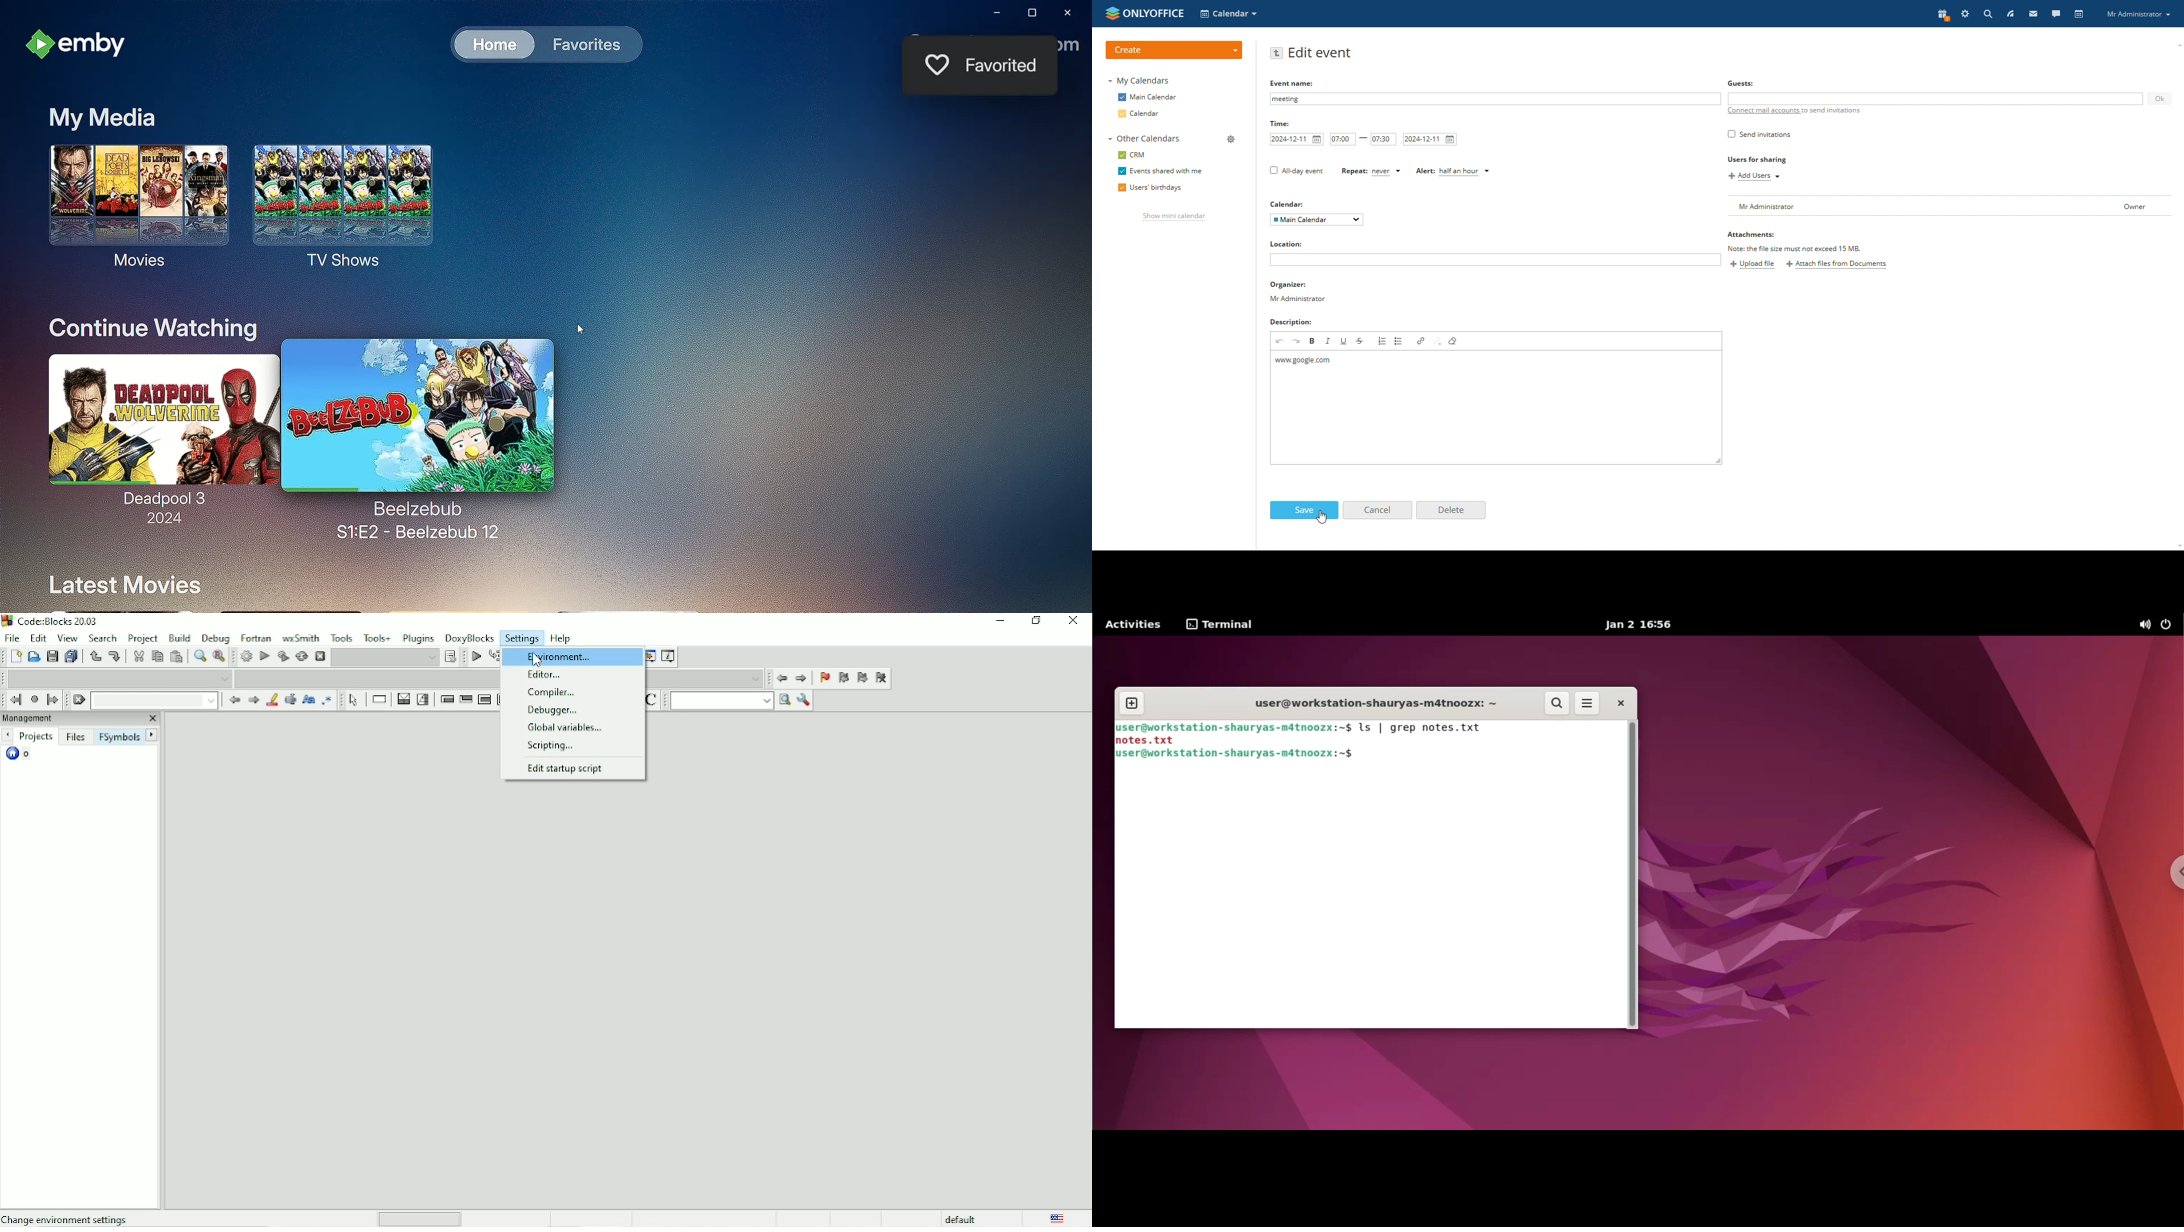  I want to click on Entry-condition loop, so click(446, 700).